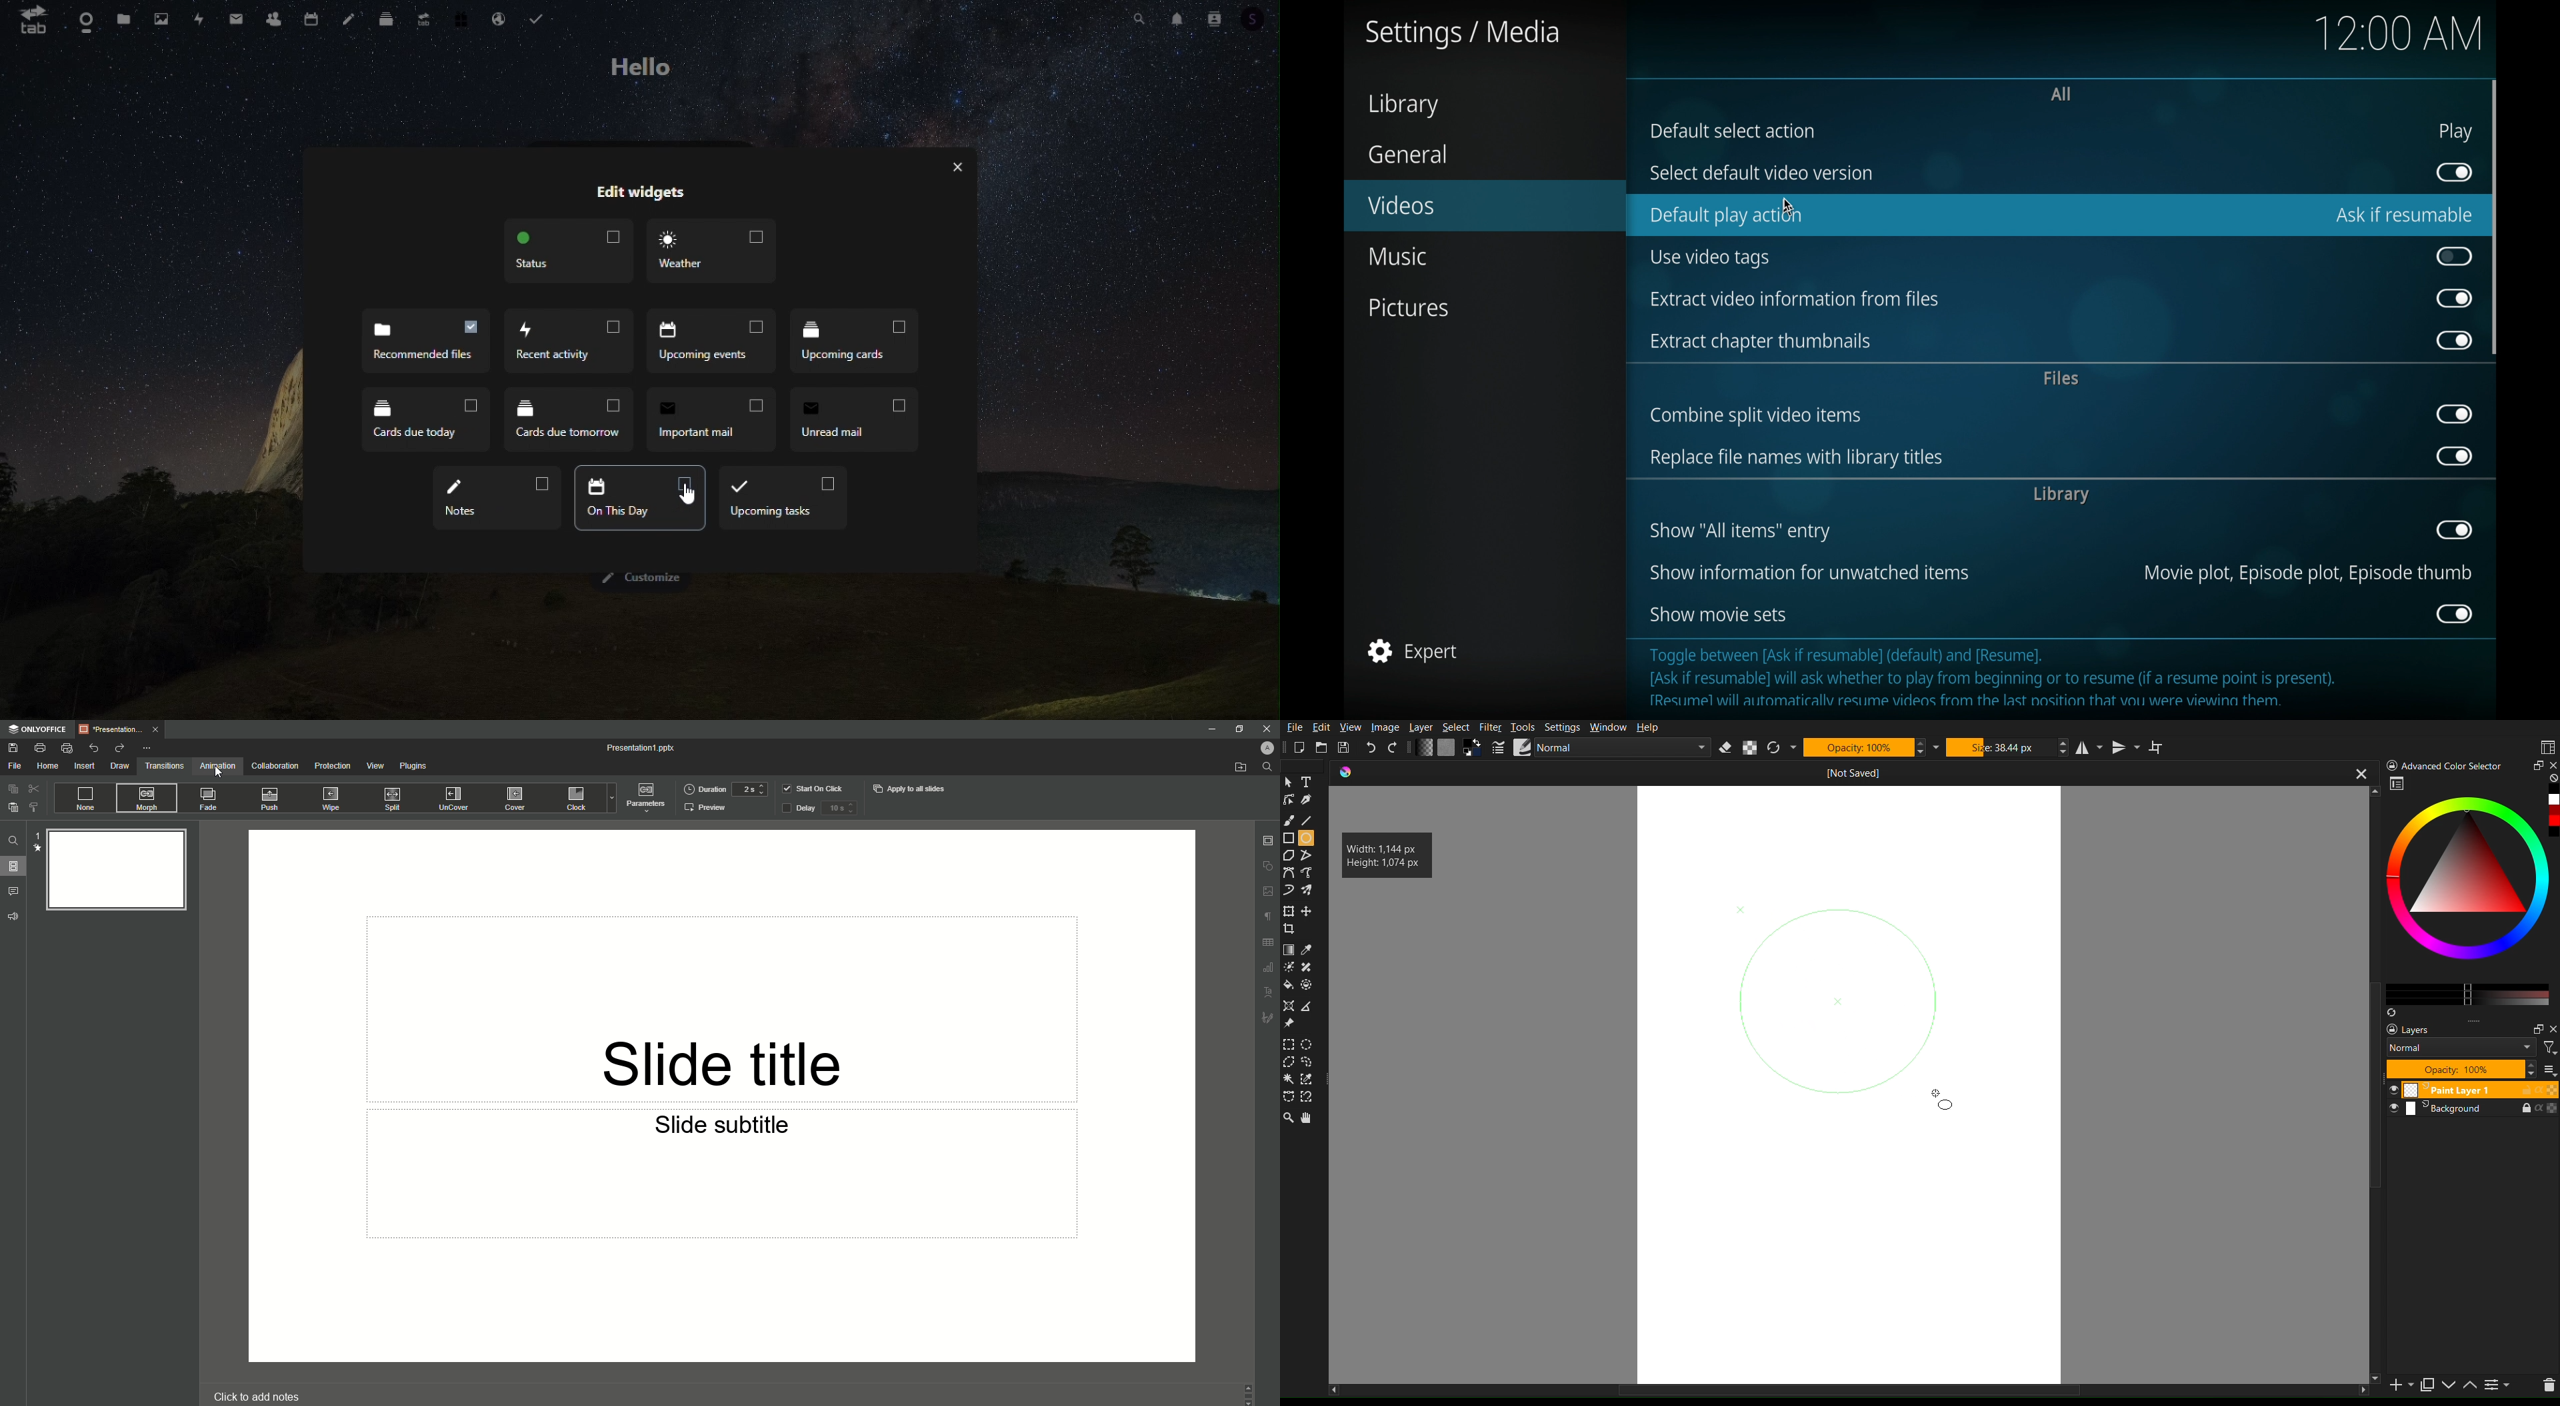  What do you see at coordinates (1719, 614) in the screenshot?
I see `show movie sets` at bounding box center [1719, 614].